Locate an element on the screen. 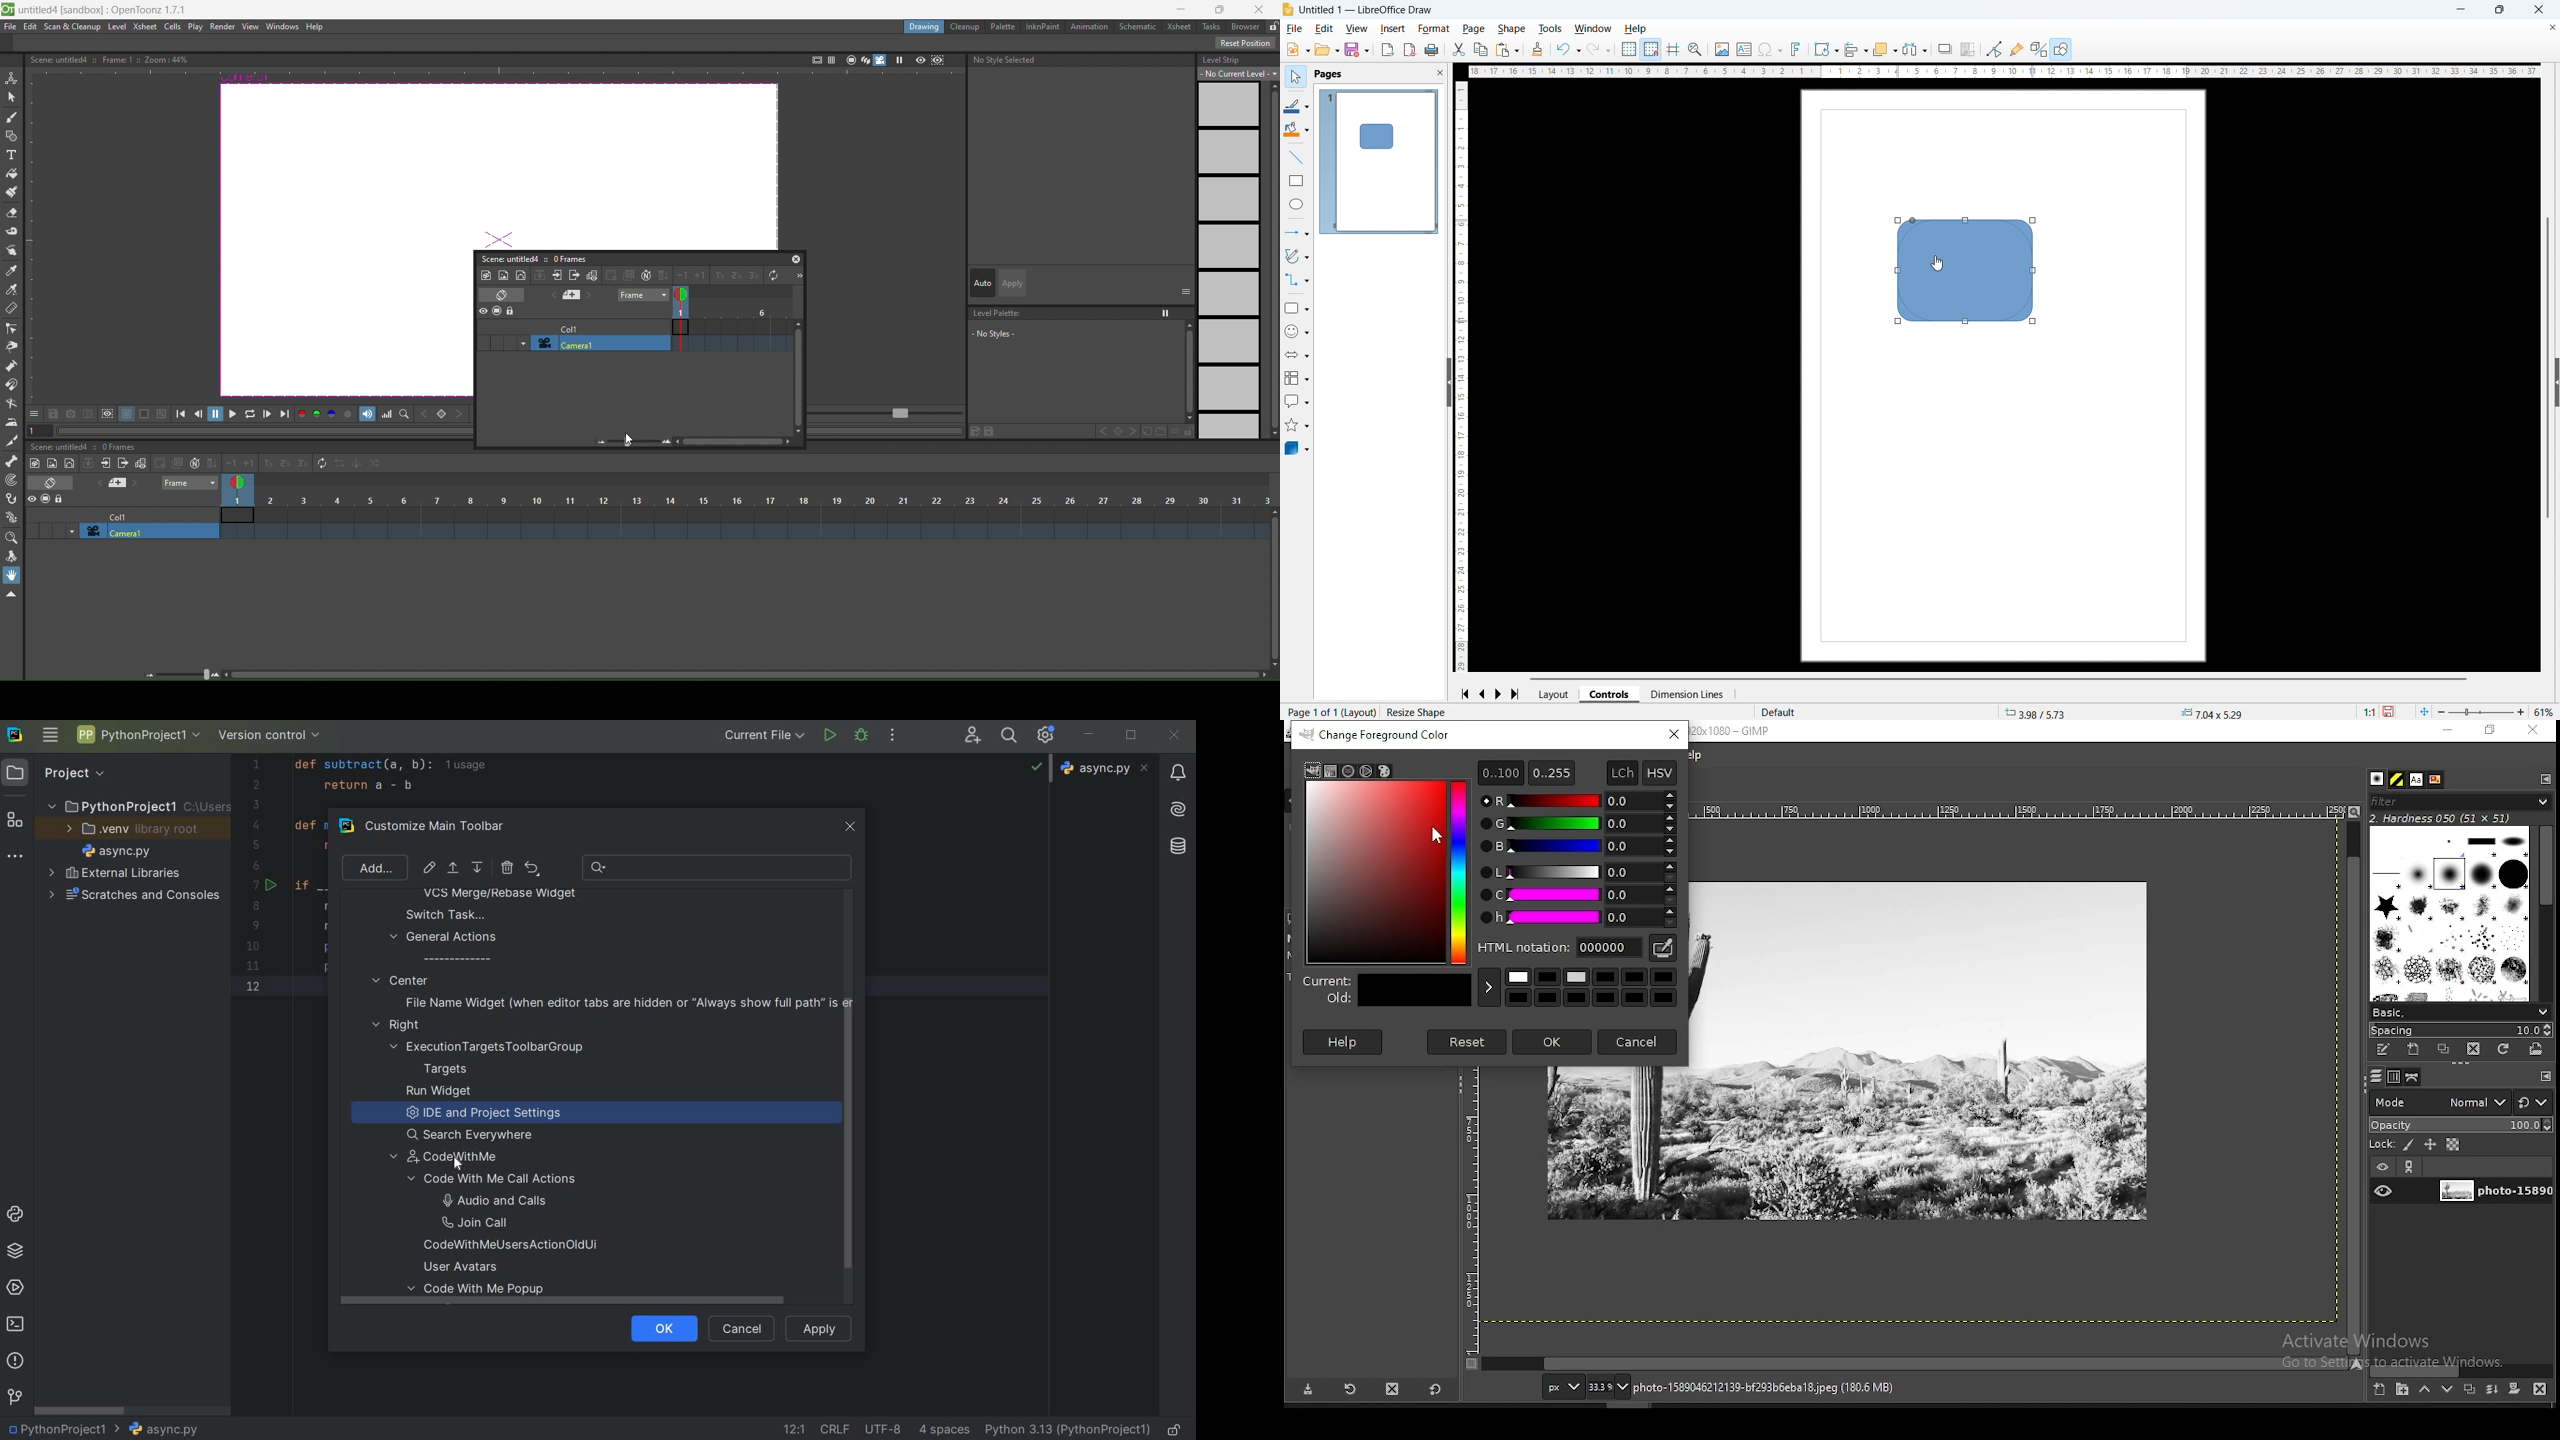  hide pane is located at coordinates (1448, 382).